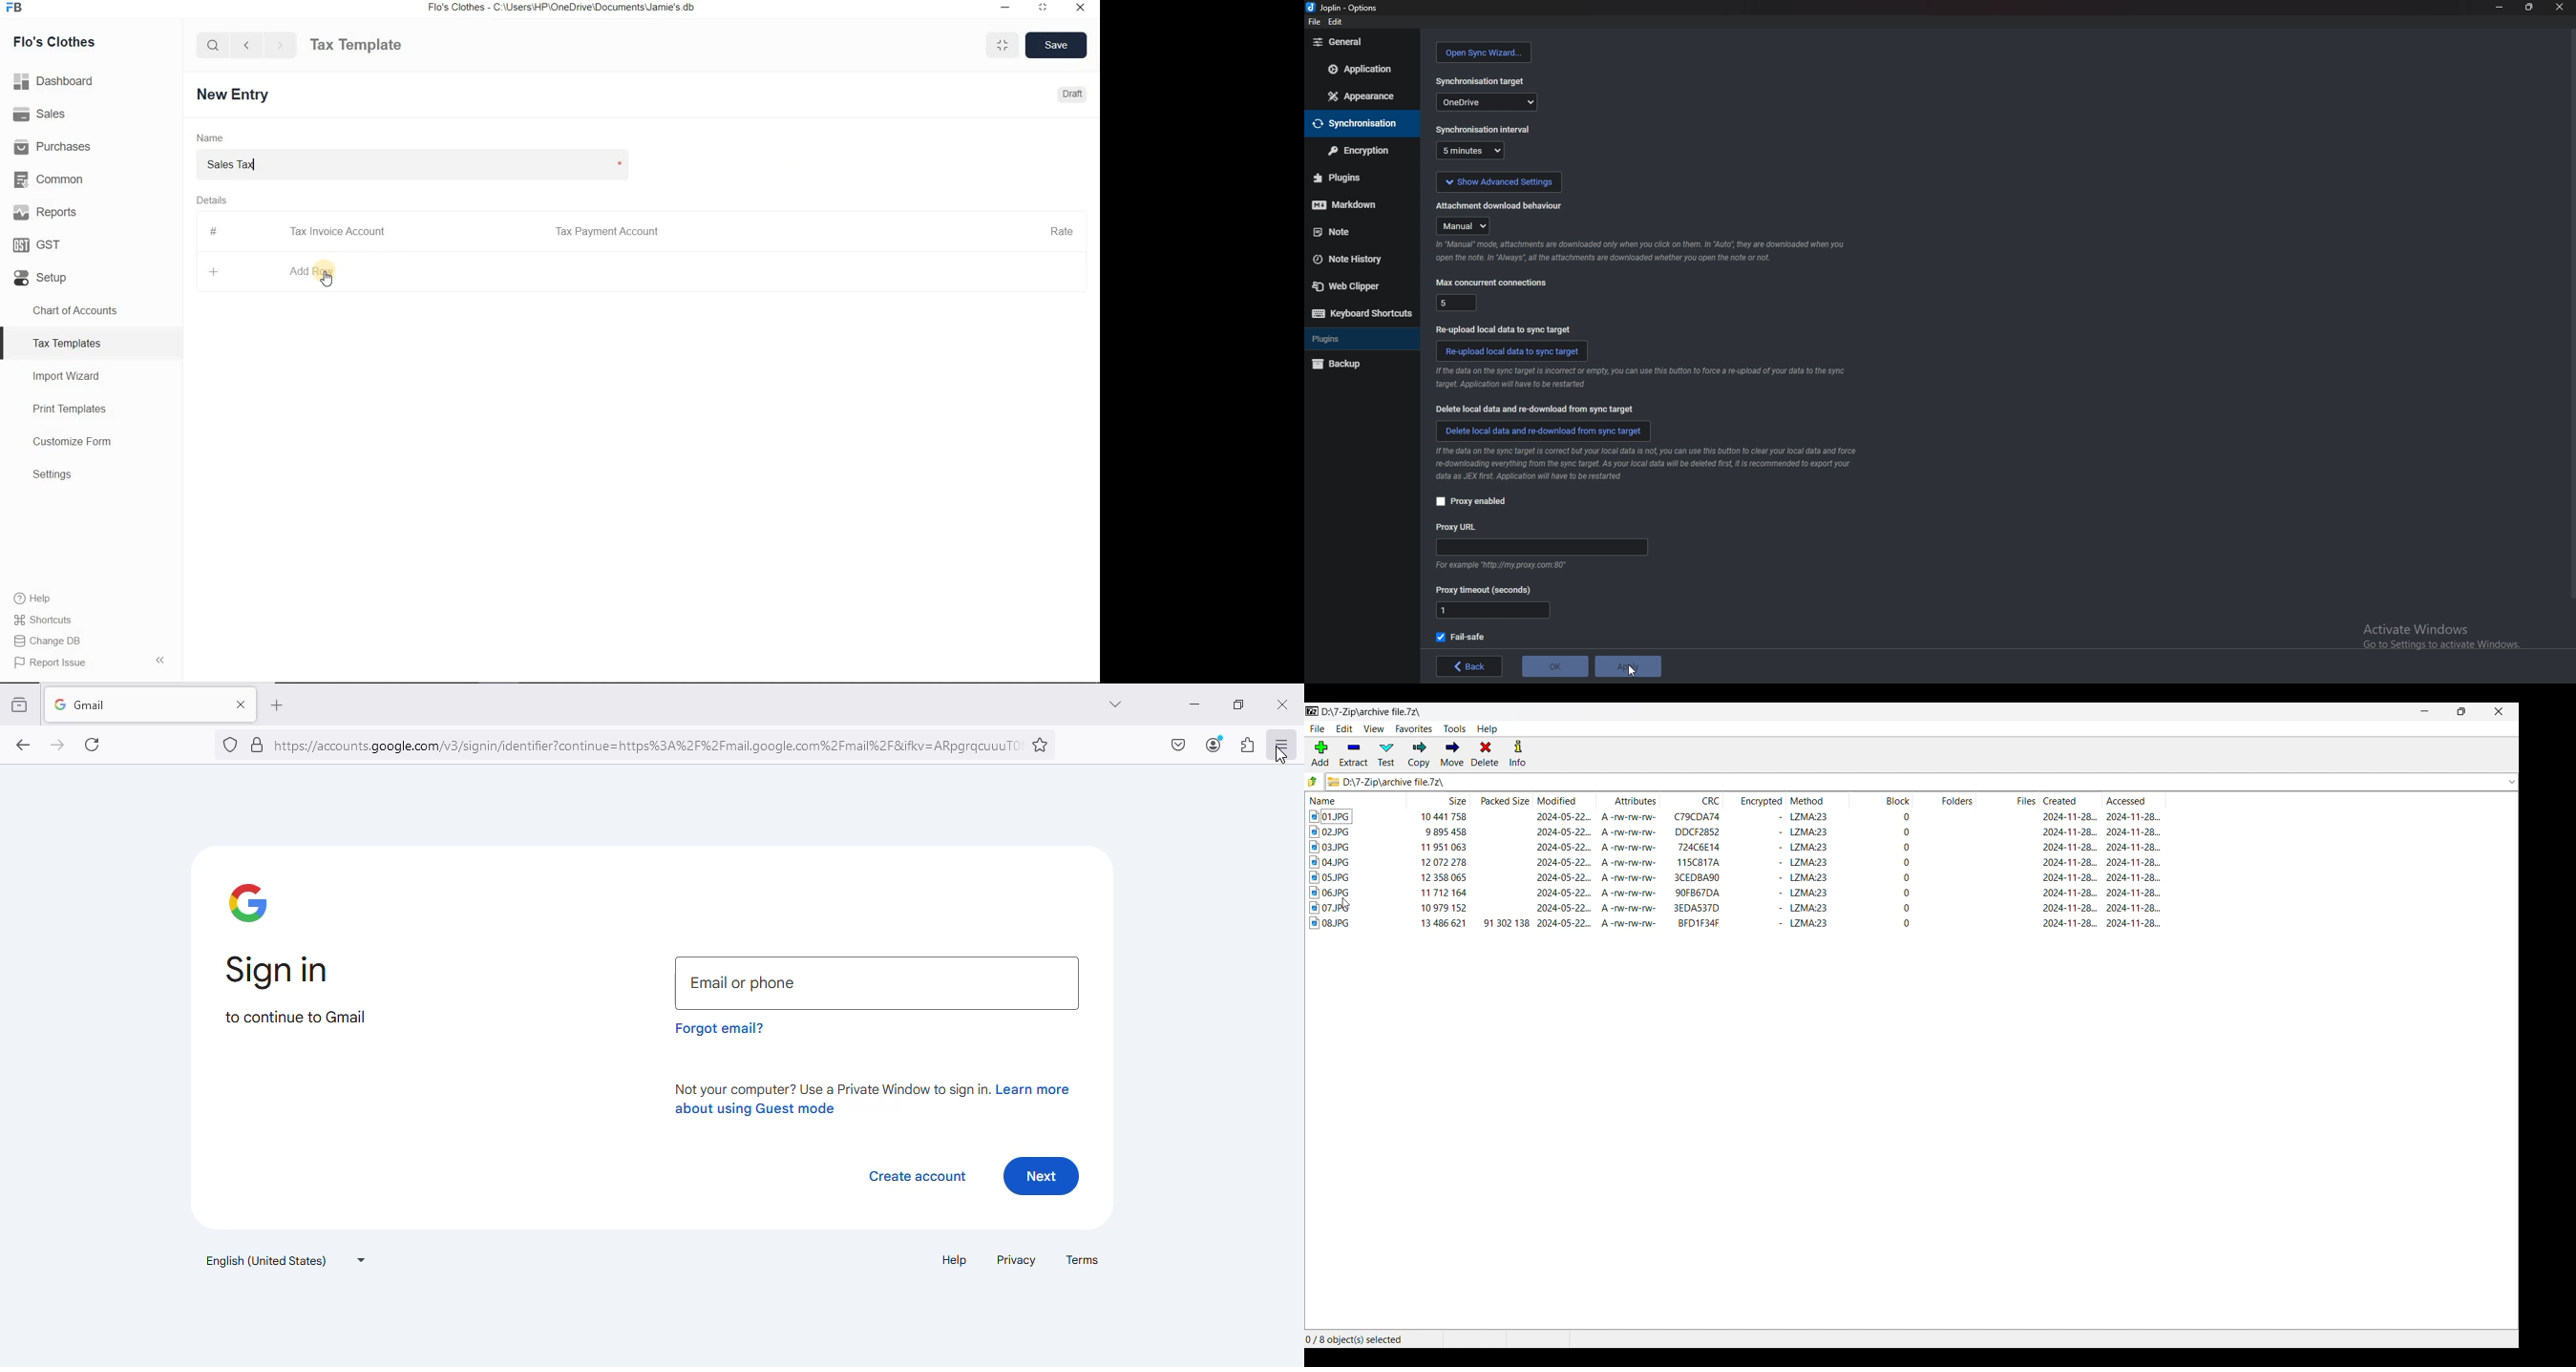 The height and width of the screenshot is (1372, 2576). I want to click on Backward, so click(246, 44).